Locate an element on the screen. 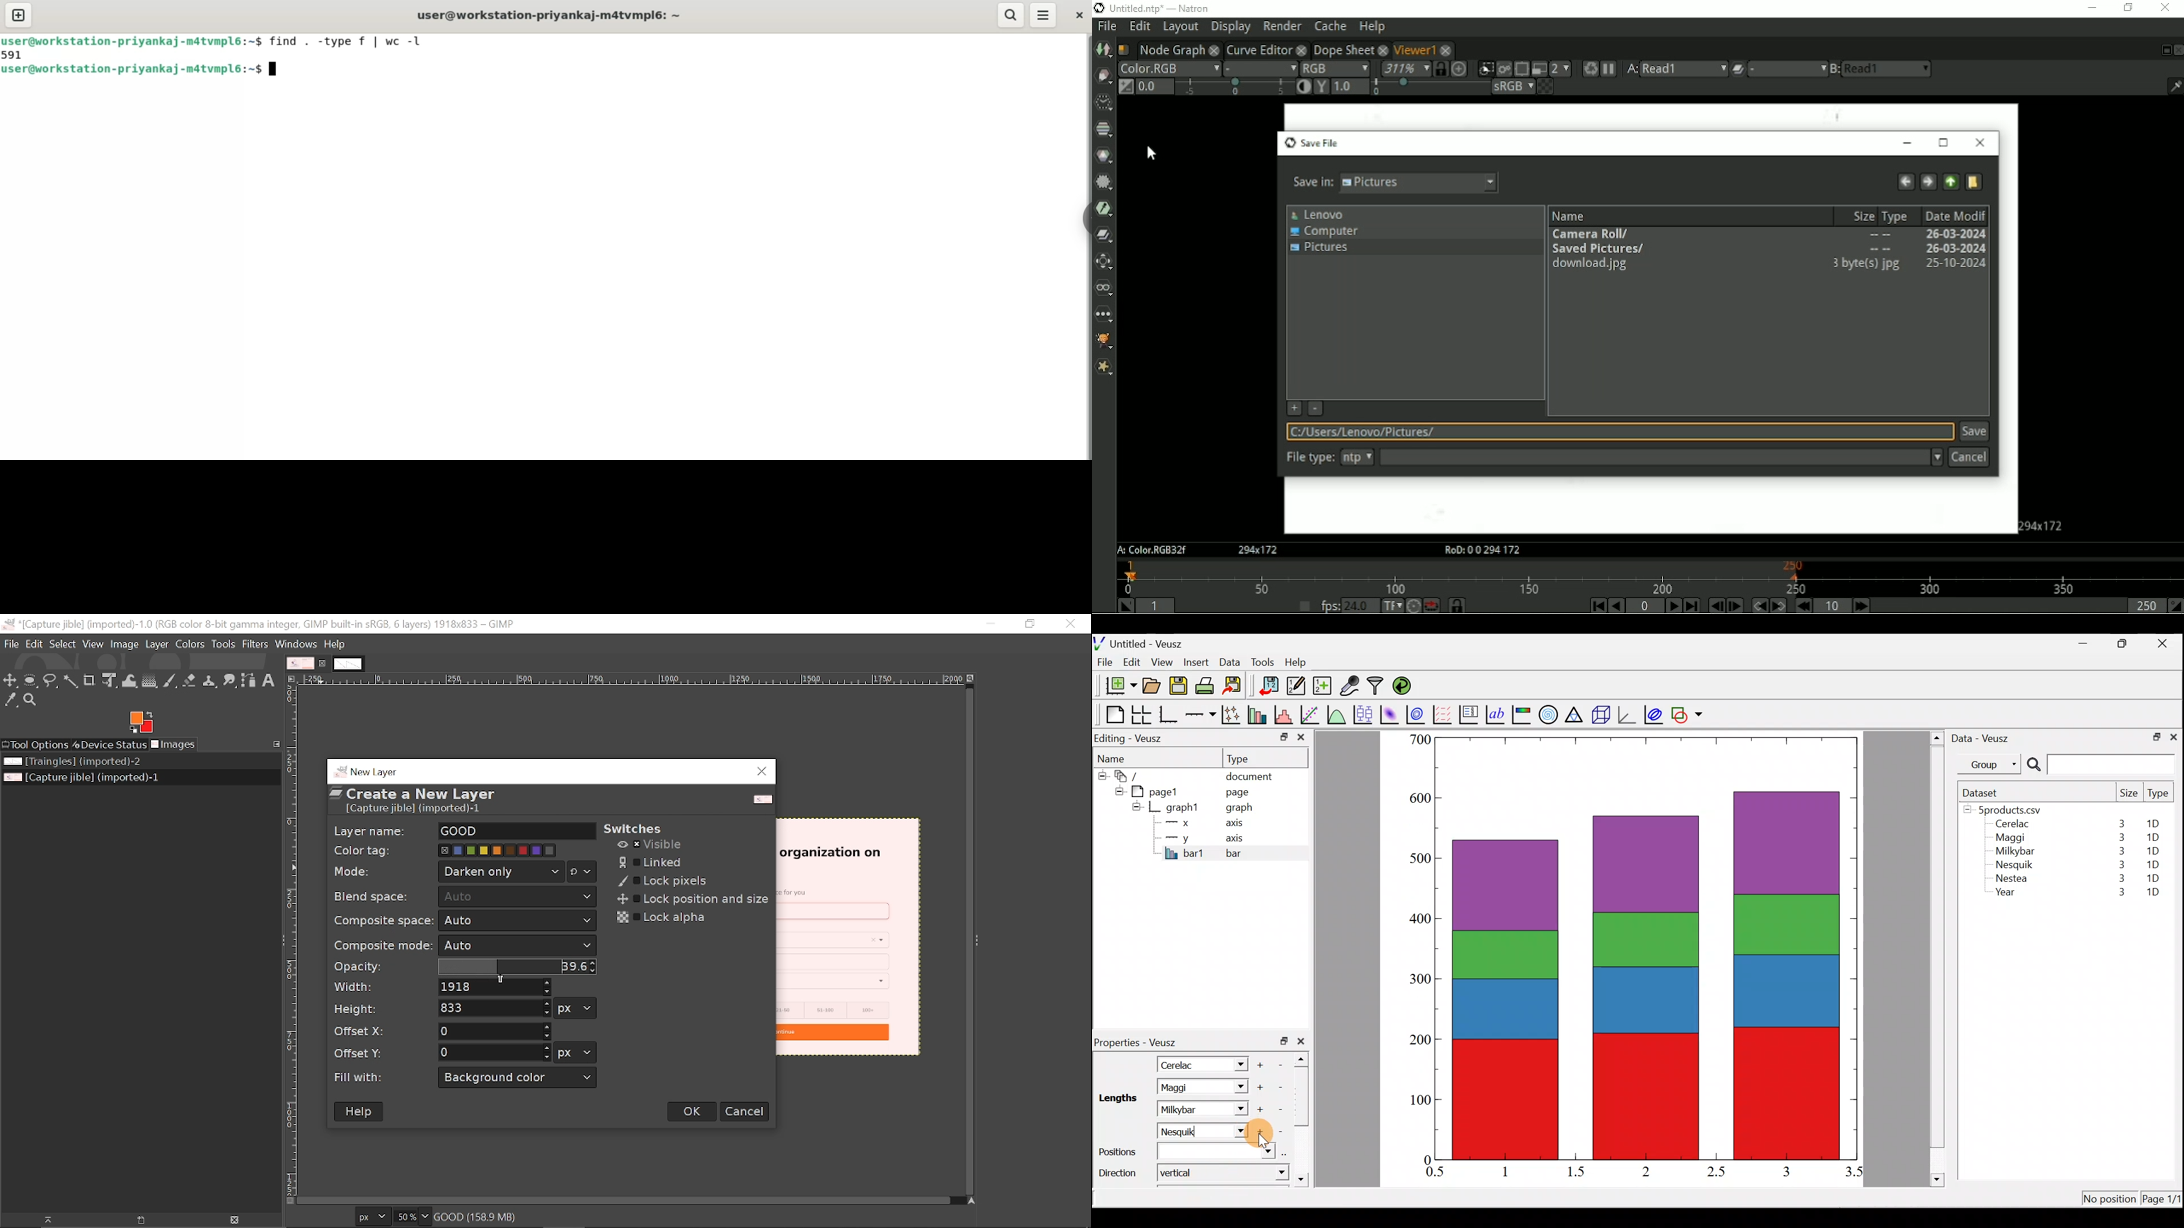 The image size is (2184, 1232). Lock position and size is located at coordinates (690, 900).